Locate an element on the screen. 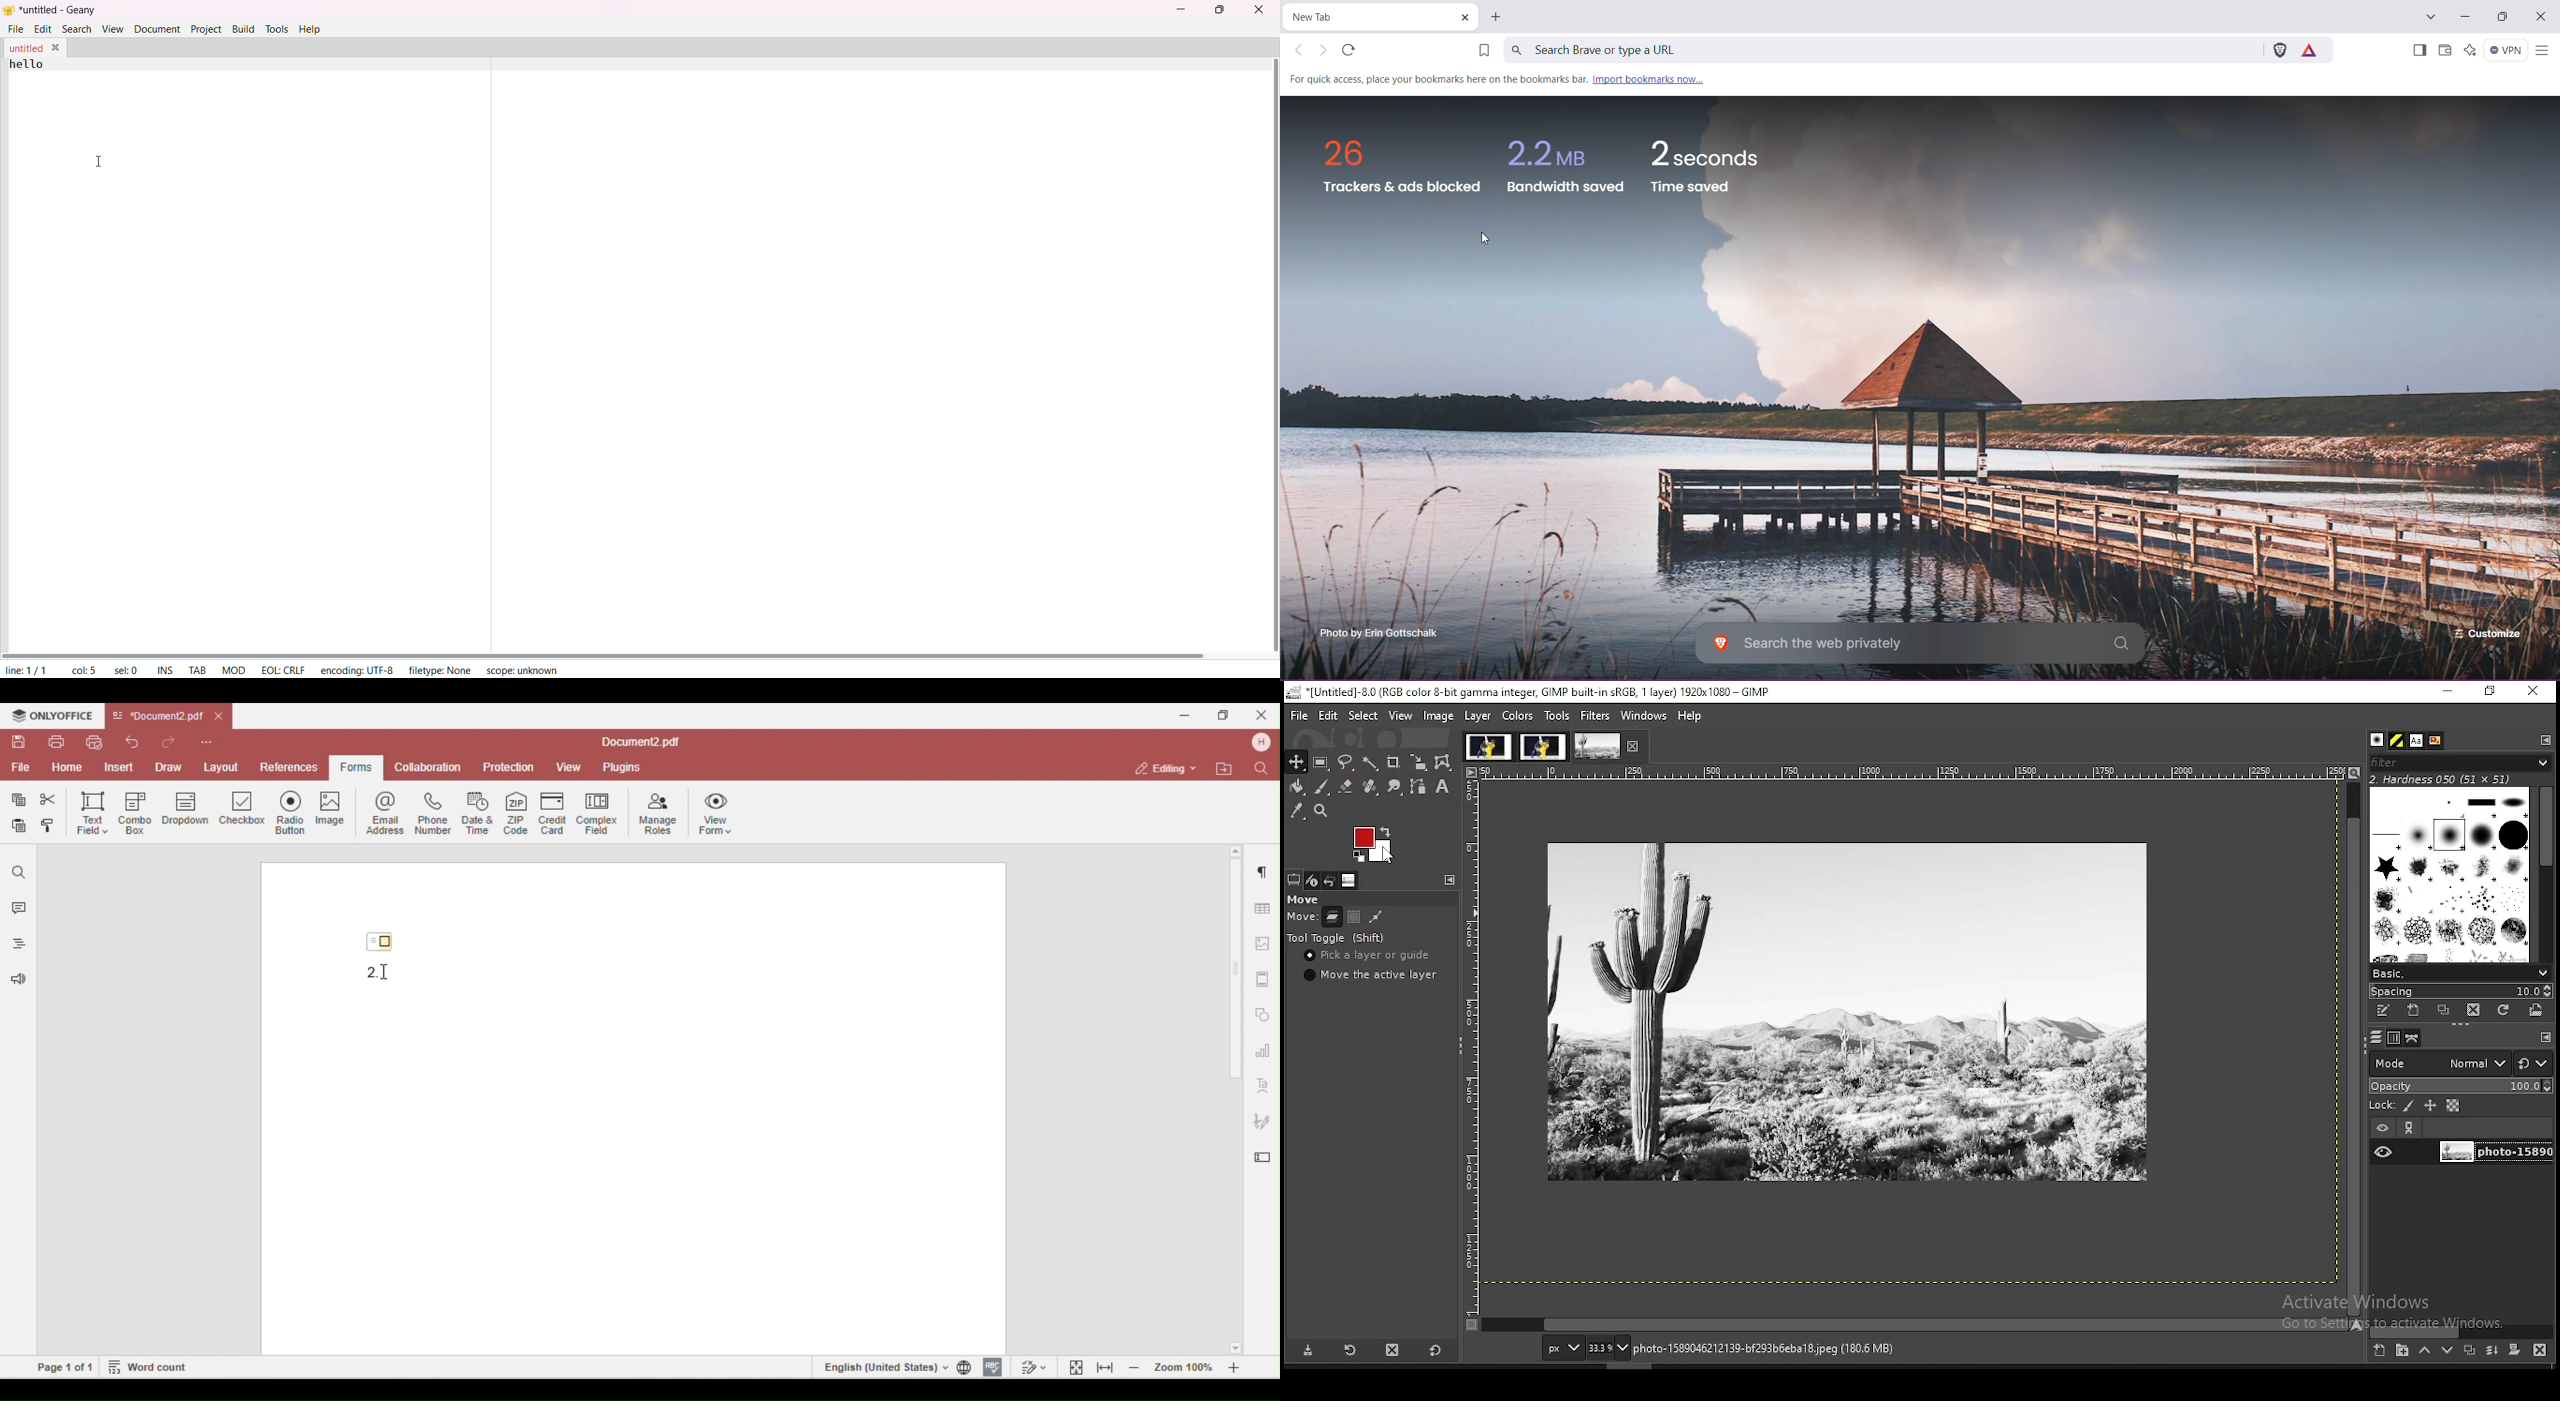  minimize is located at coordinates (1179, 11).